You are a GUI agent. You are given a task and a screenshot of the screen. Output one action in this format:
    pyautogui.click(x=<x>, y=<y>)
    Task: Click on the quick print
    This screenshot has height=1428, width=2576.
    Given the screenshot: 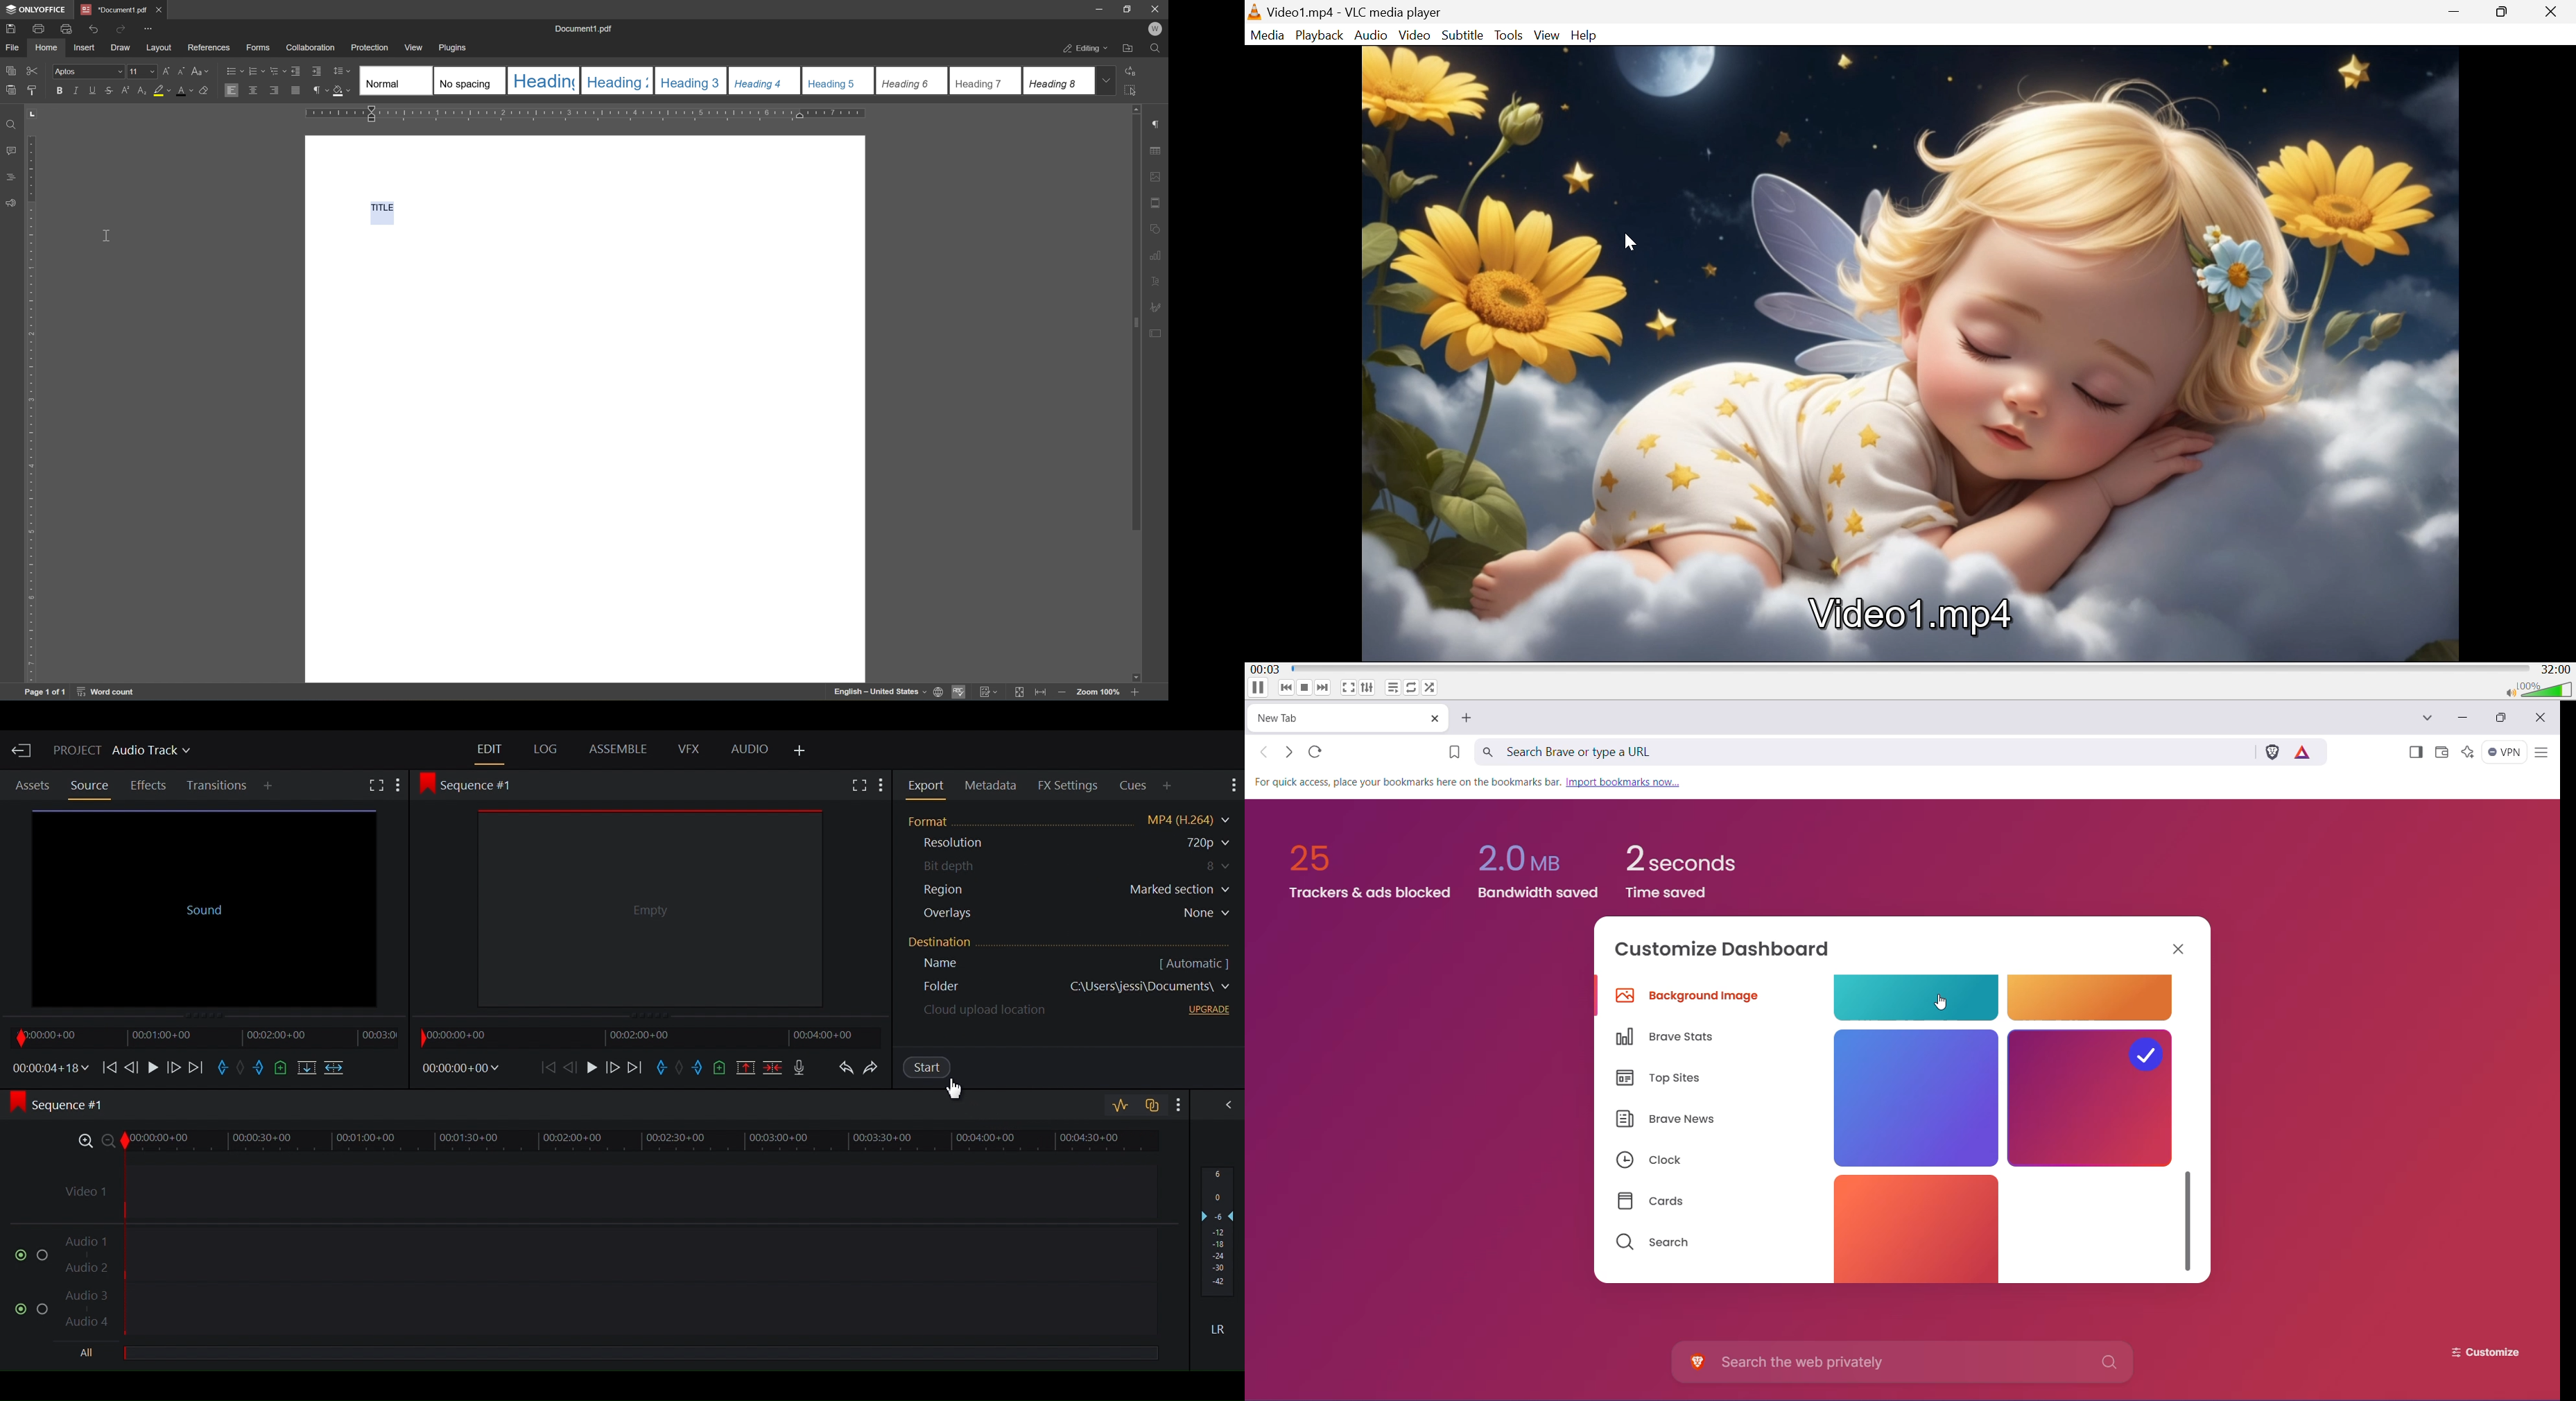 What is the action you would take?
    pyautogui.click(x=66, y=29)
    